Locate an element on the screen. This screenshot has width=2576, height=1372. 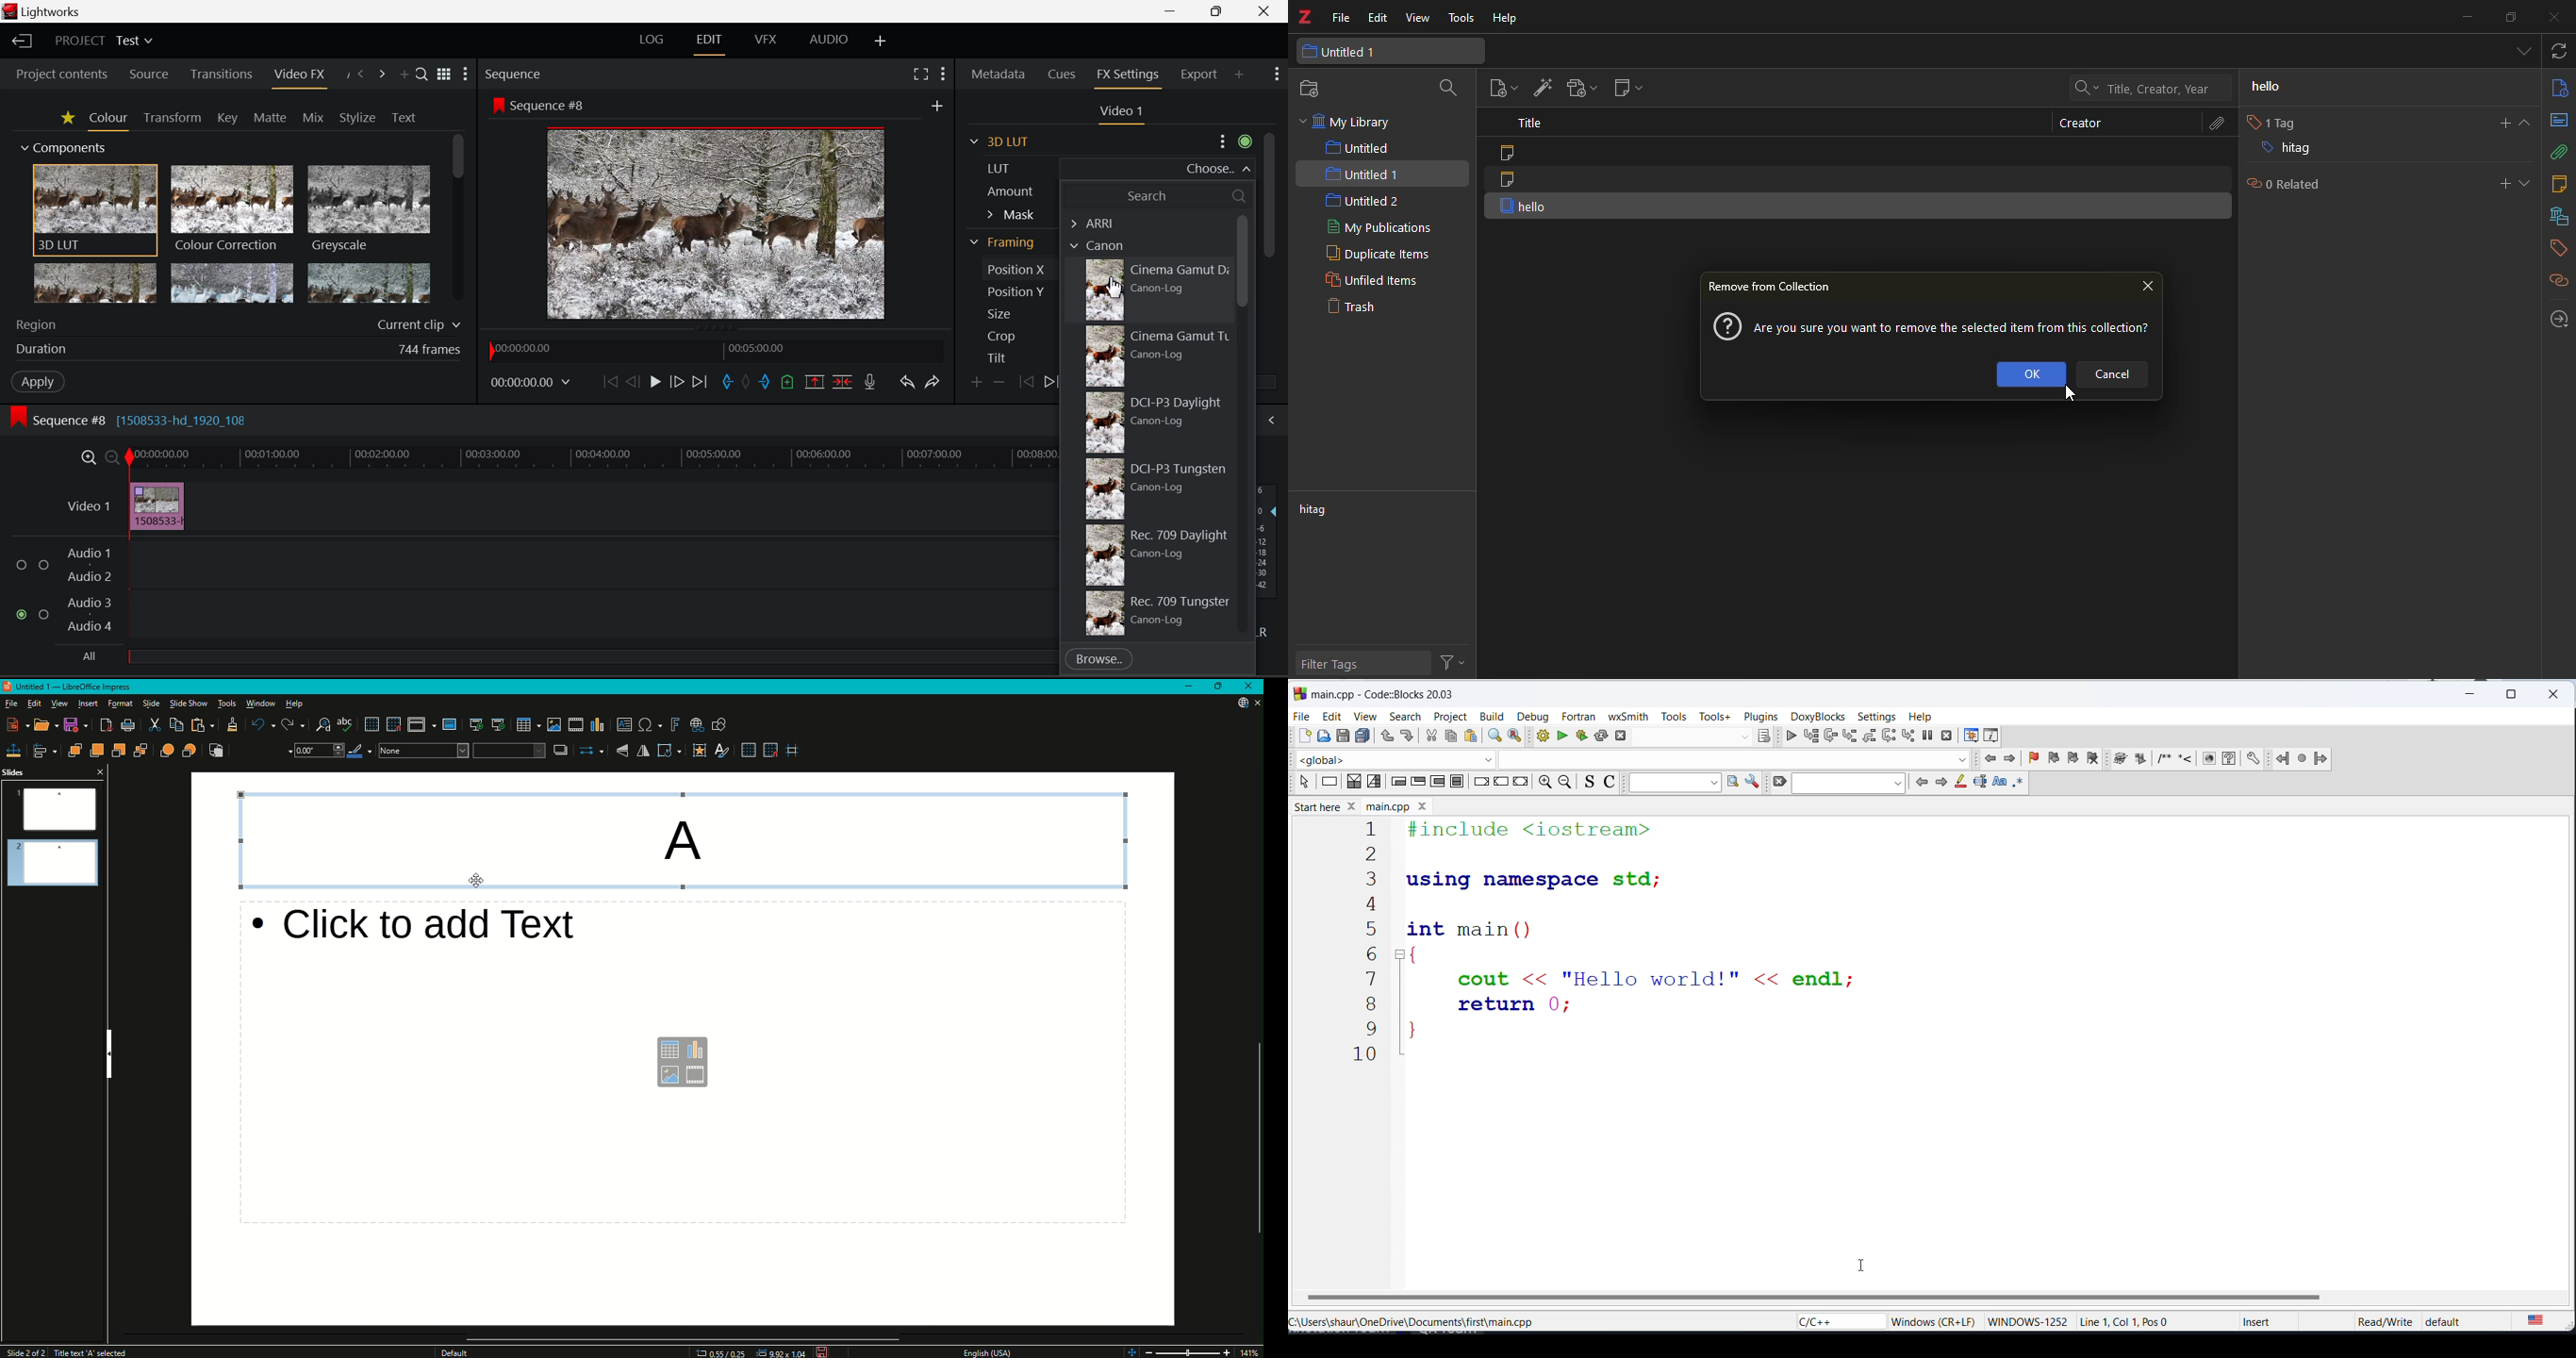
Colour Correction is located at coordinates (233, 209).